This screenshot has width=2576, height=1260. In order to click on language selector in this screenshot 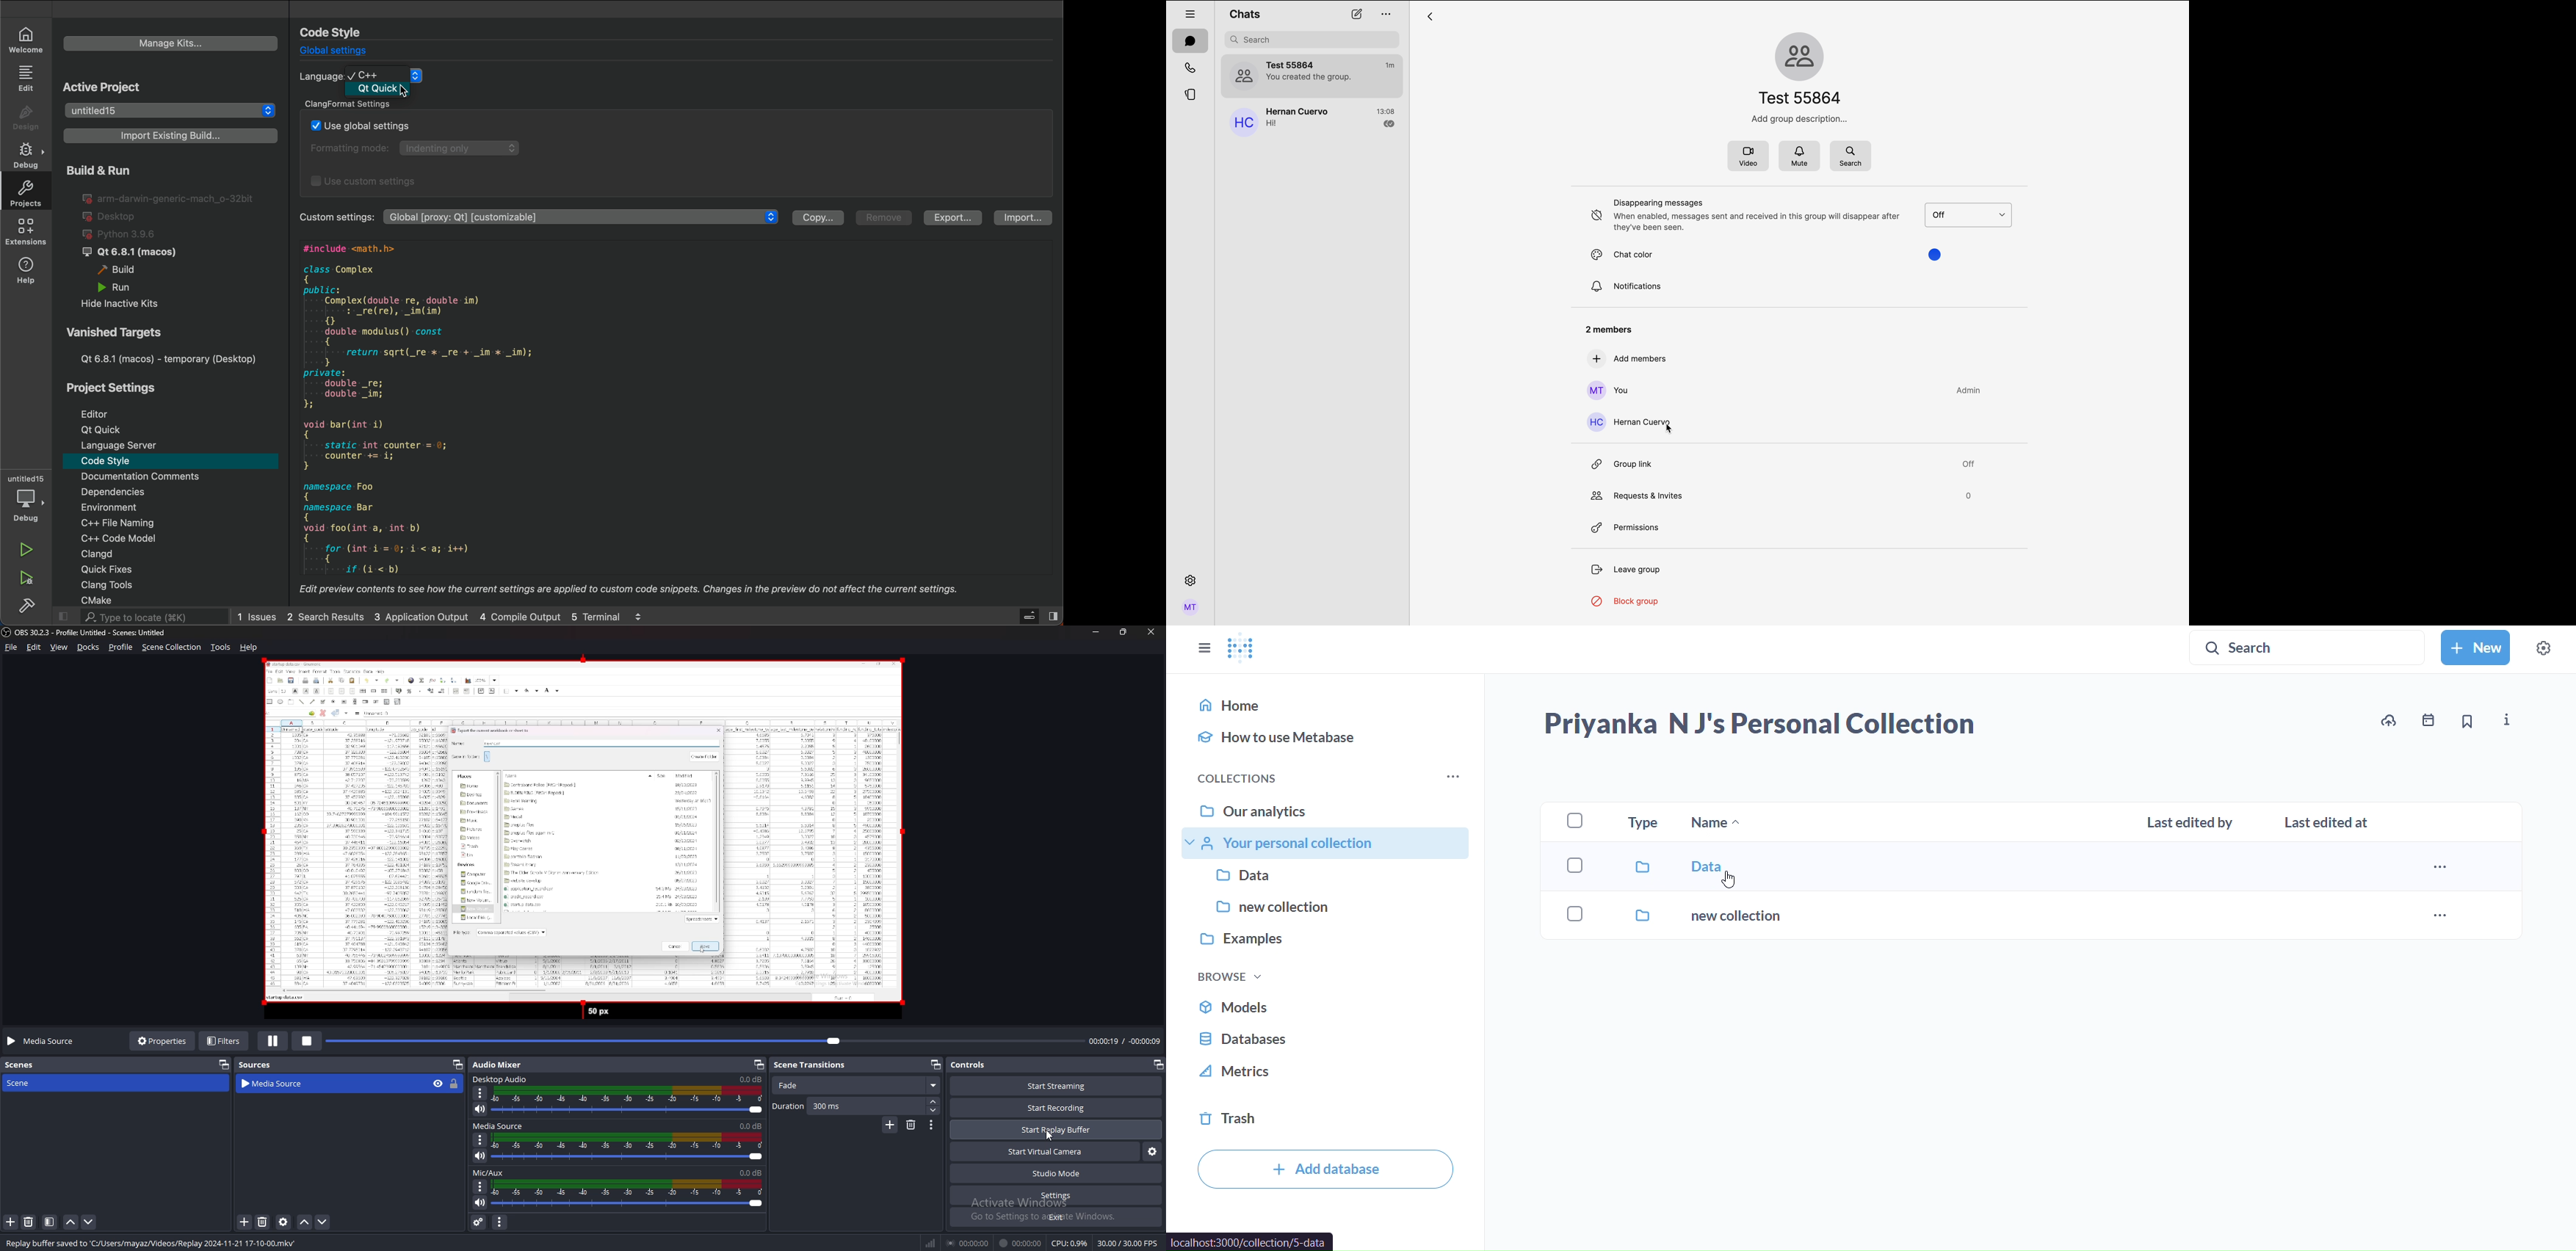, I will do `click(395, 76)`.